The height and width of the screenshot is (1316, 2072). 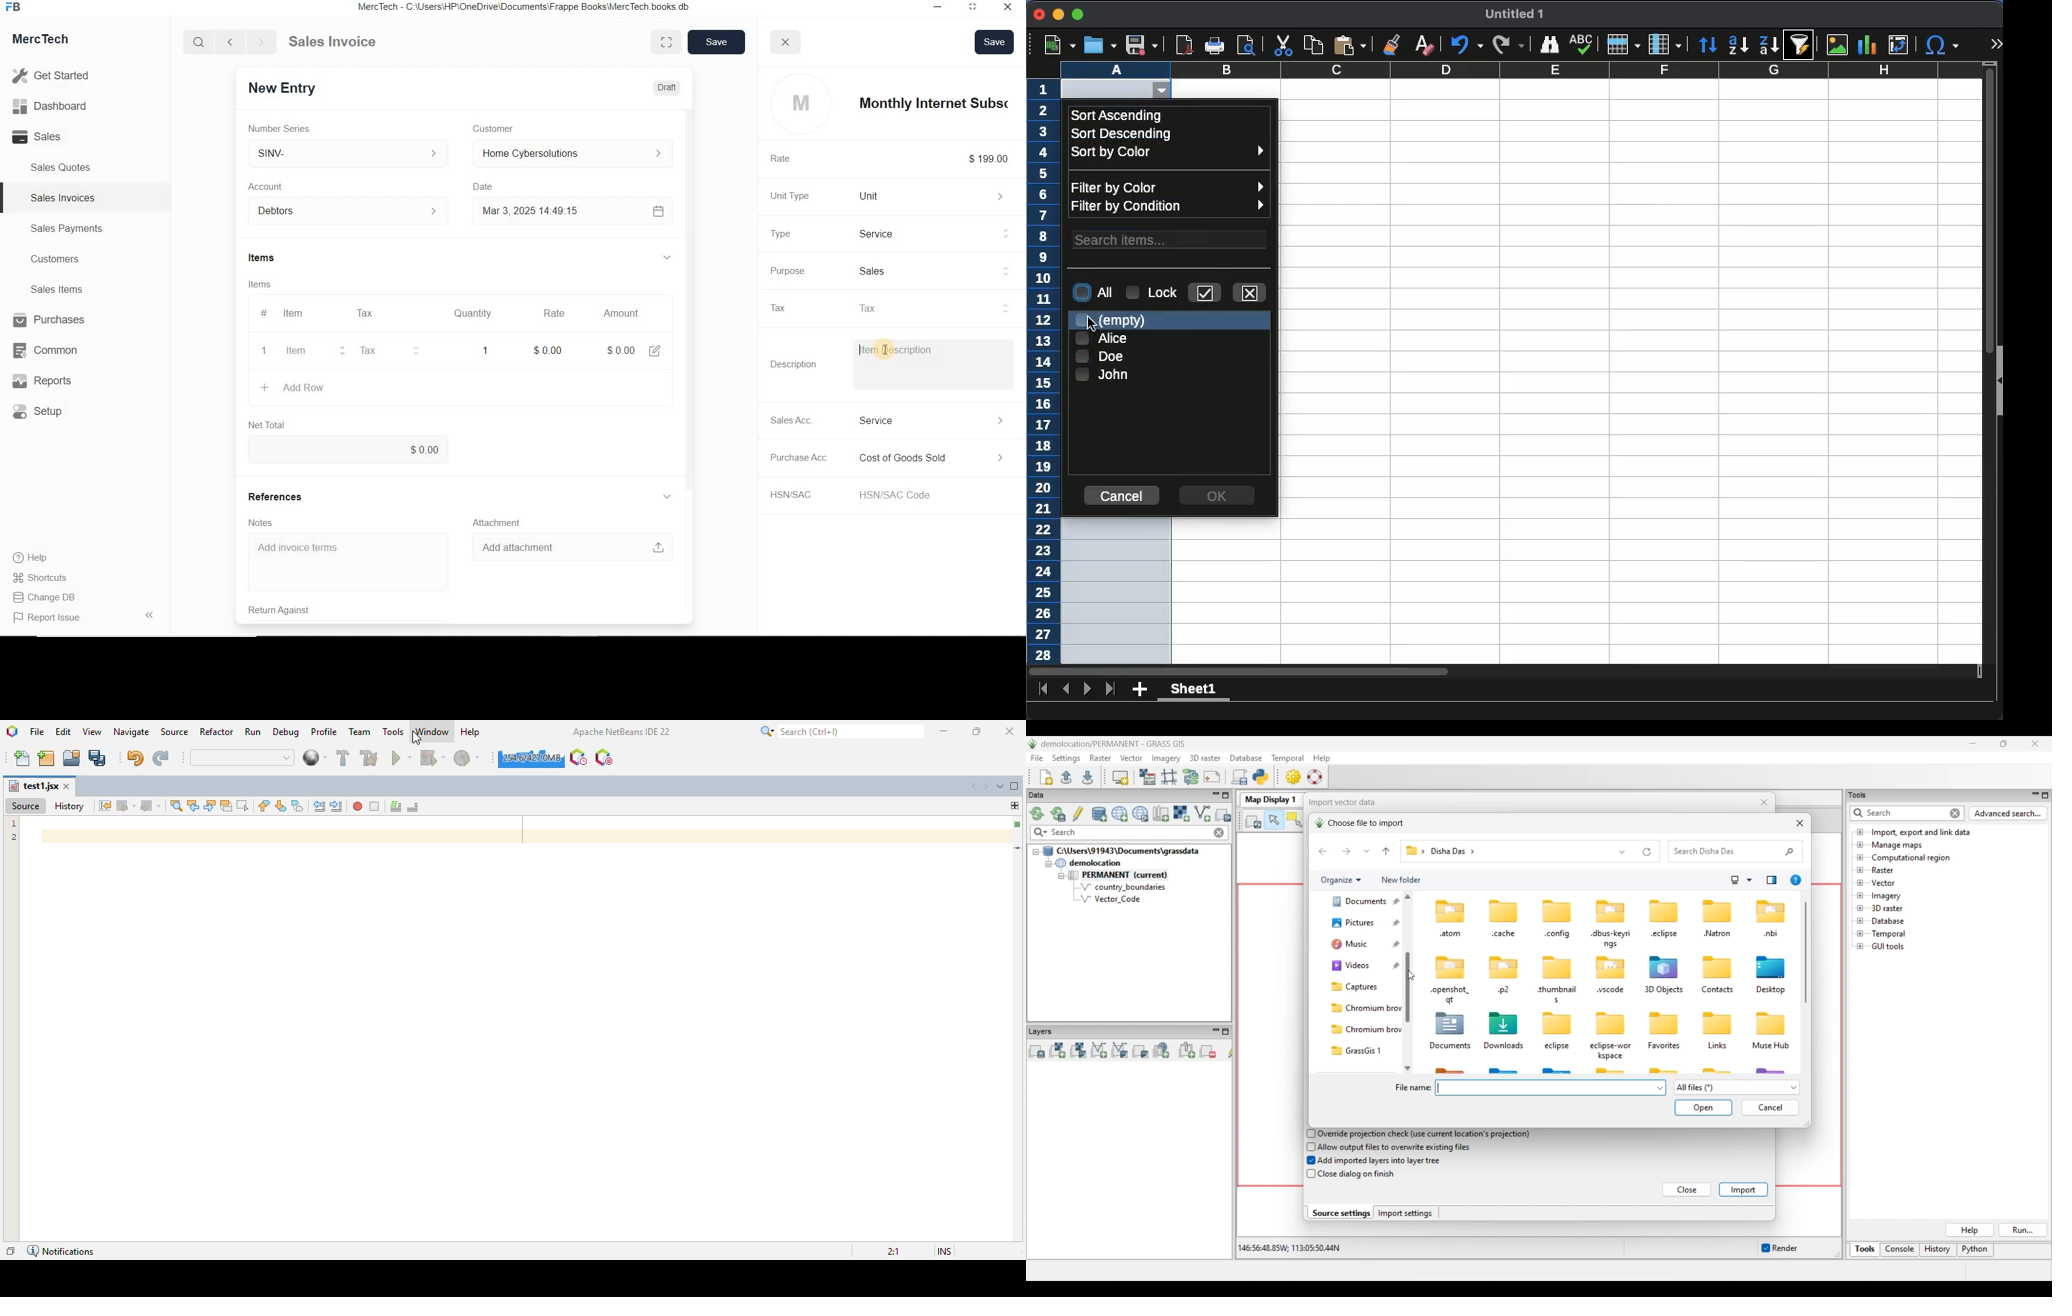 What do you see at coordinates (1583, 44) in the screenshot?
I see `spell check` at bounding box center [1583, 44].